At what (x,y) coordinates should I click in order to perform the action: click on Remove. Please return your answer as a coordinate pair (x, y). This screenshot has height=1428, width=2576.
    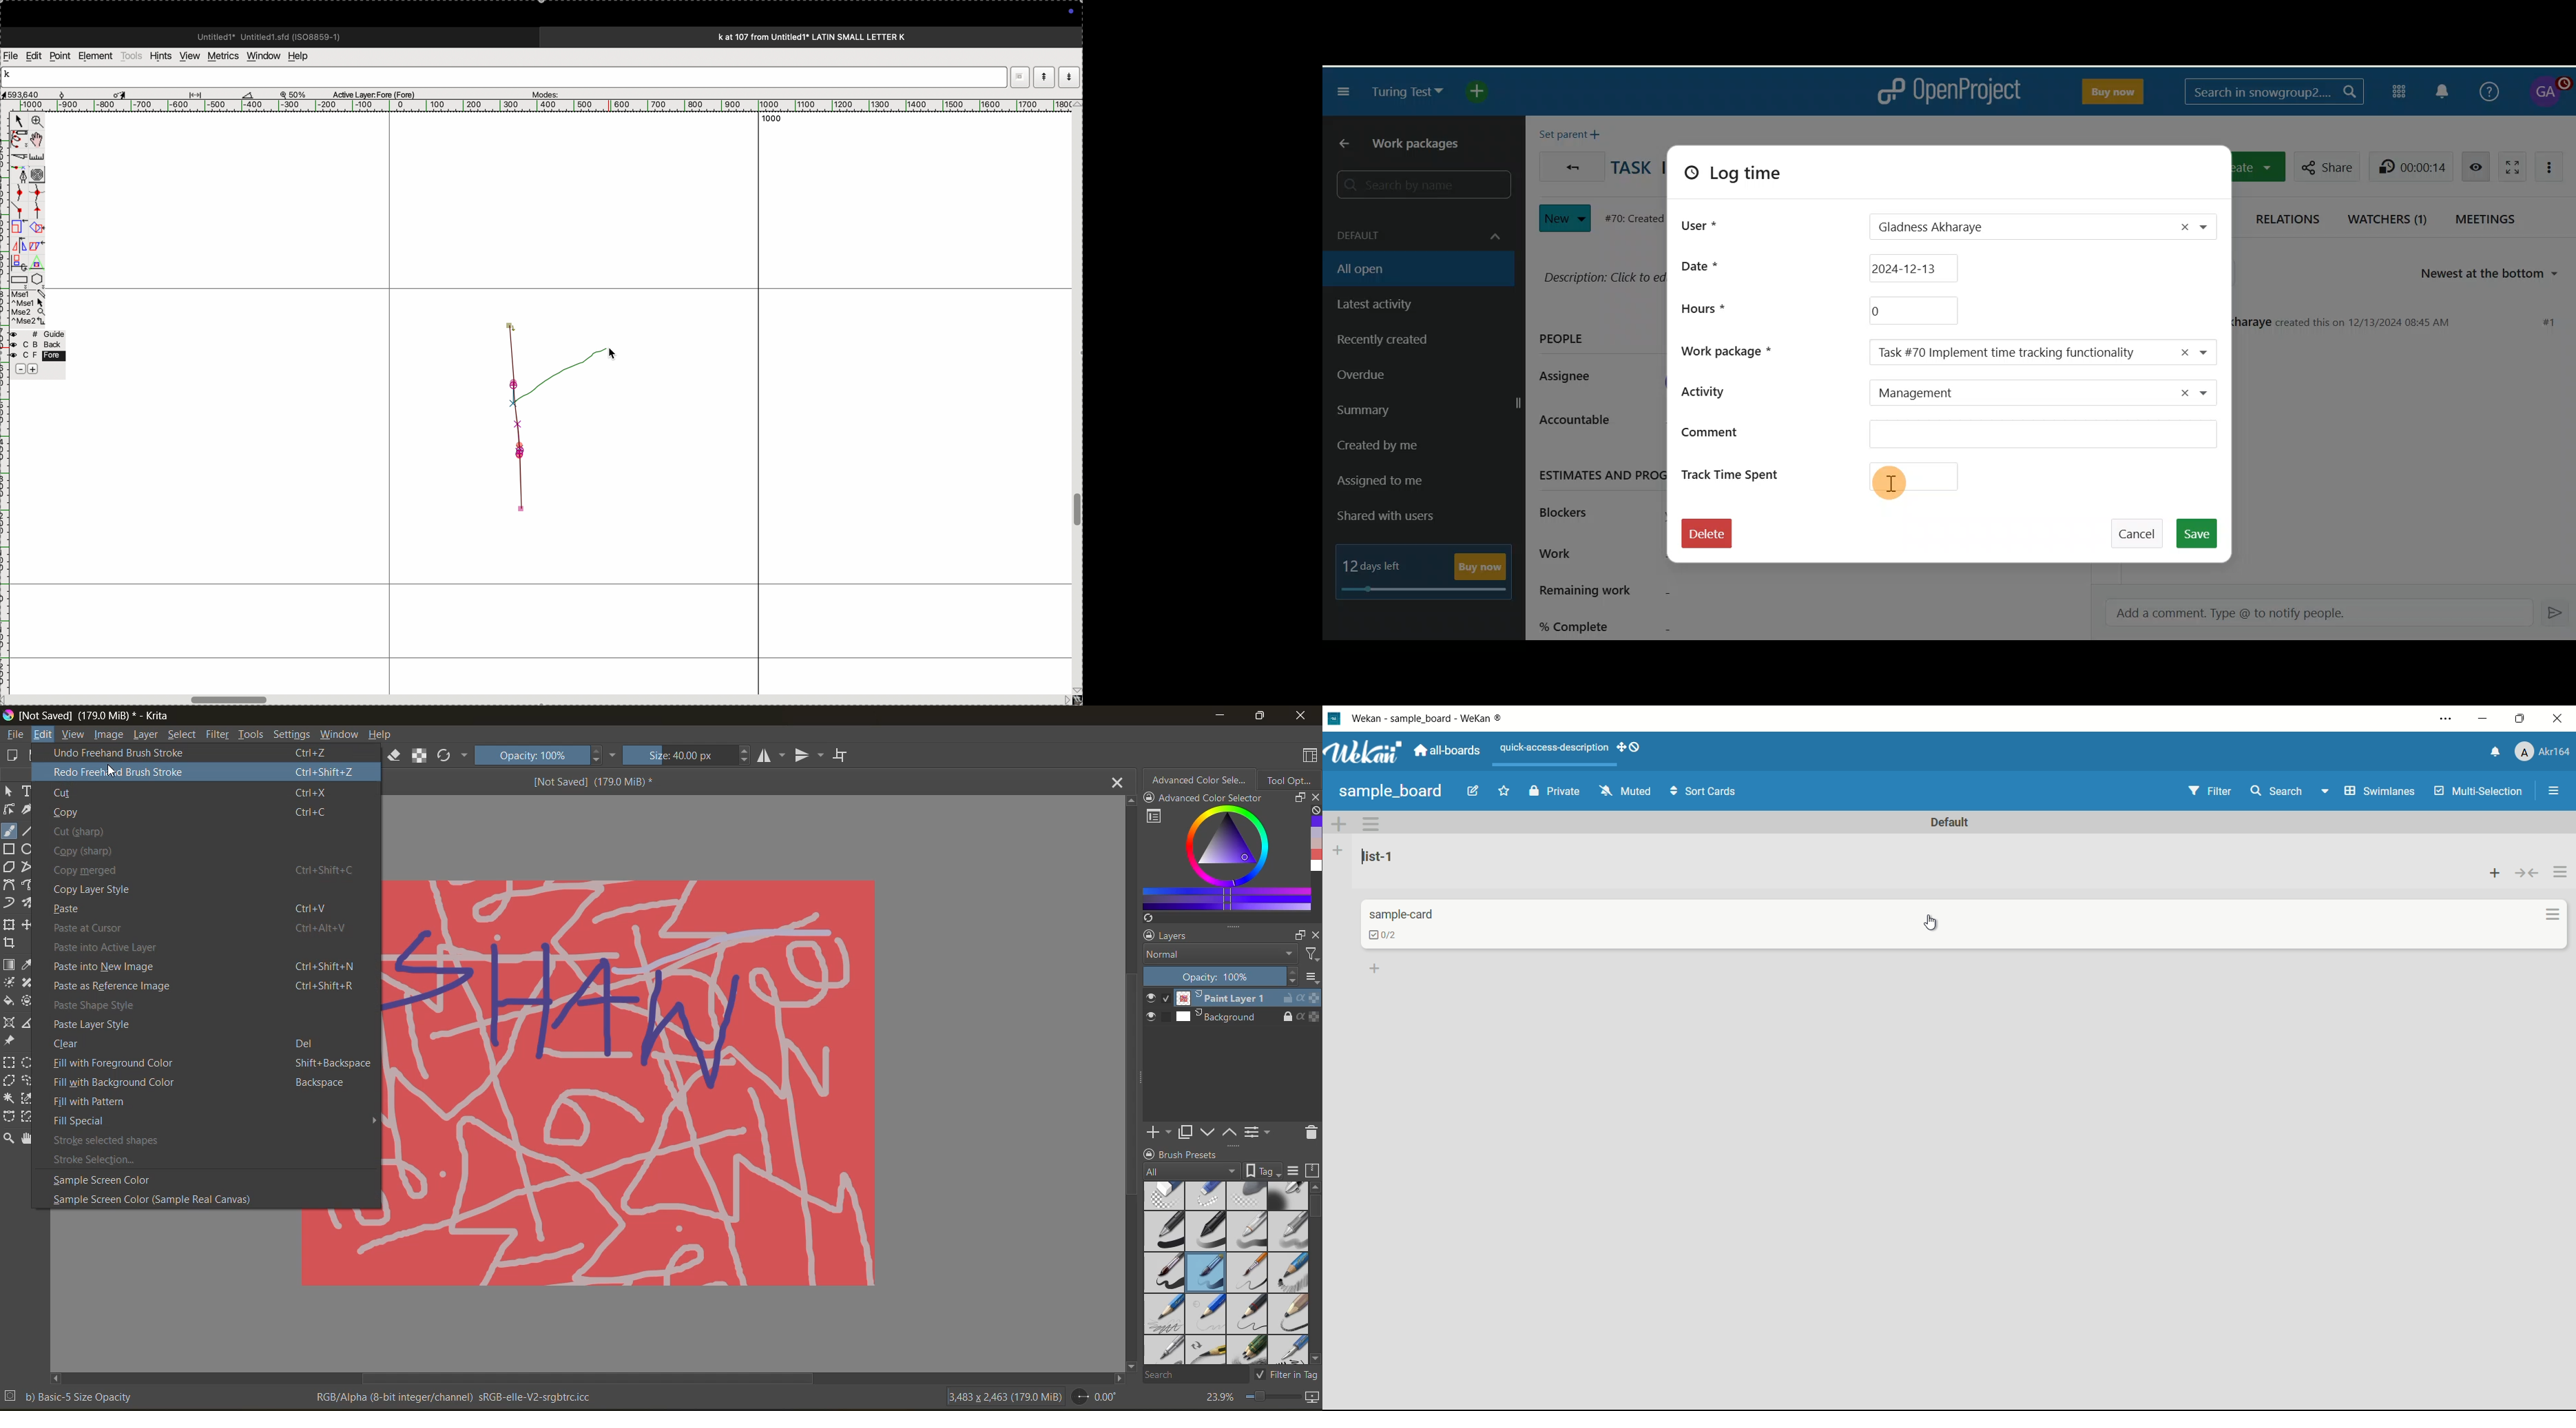
    Looking at the image, I should click on (2181, 351).